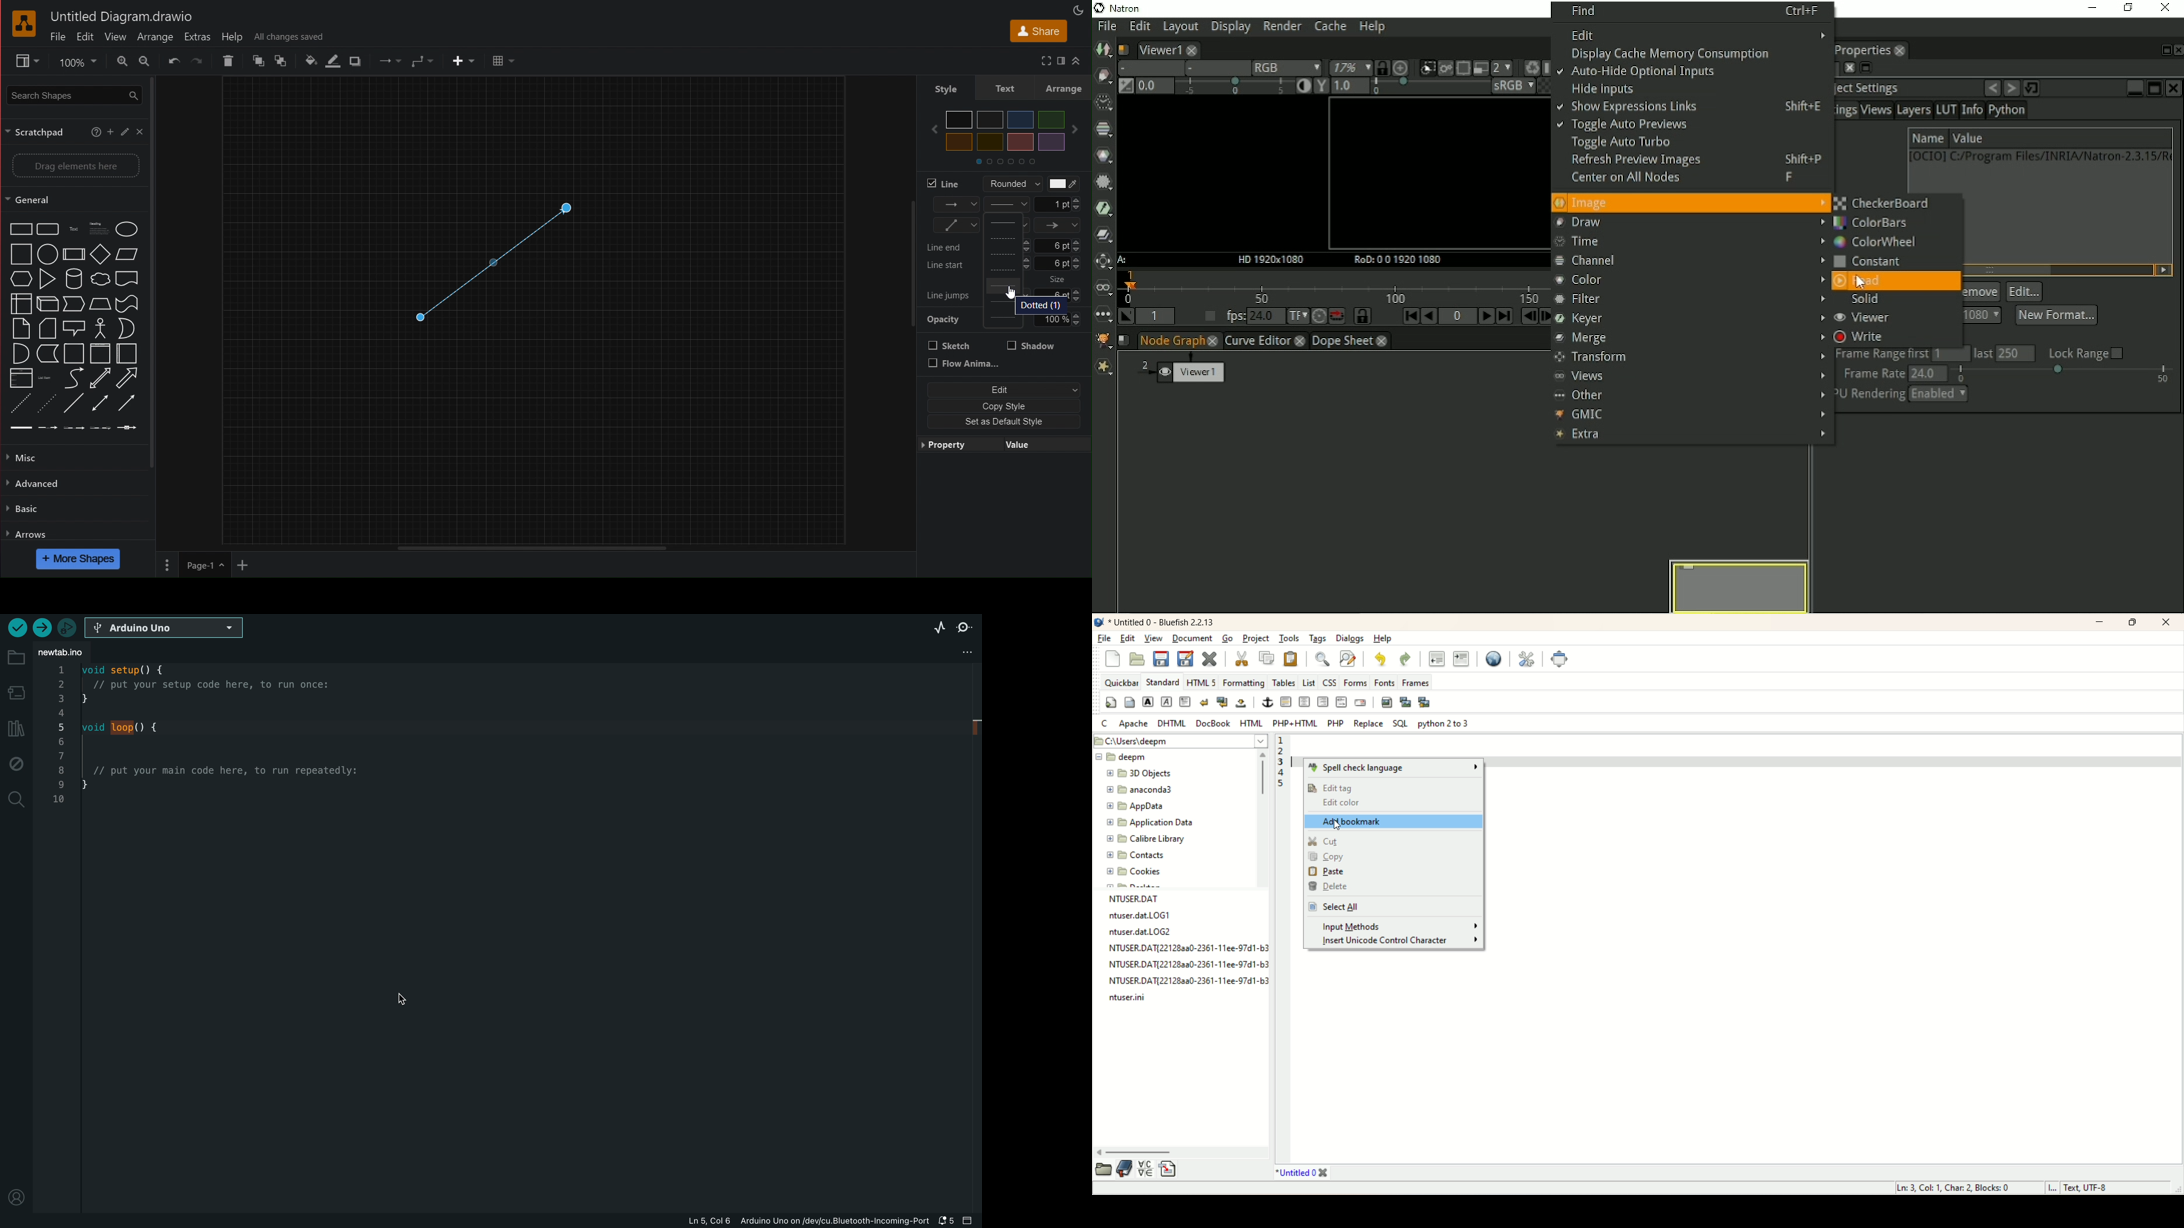 This screenshot has height=1232, width=2184. I want to click on title, so click(1163, 623).